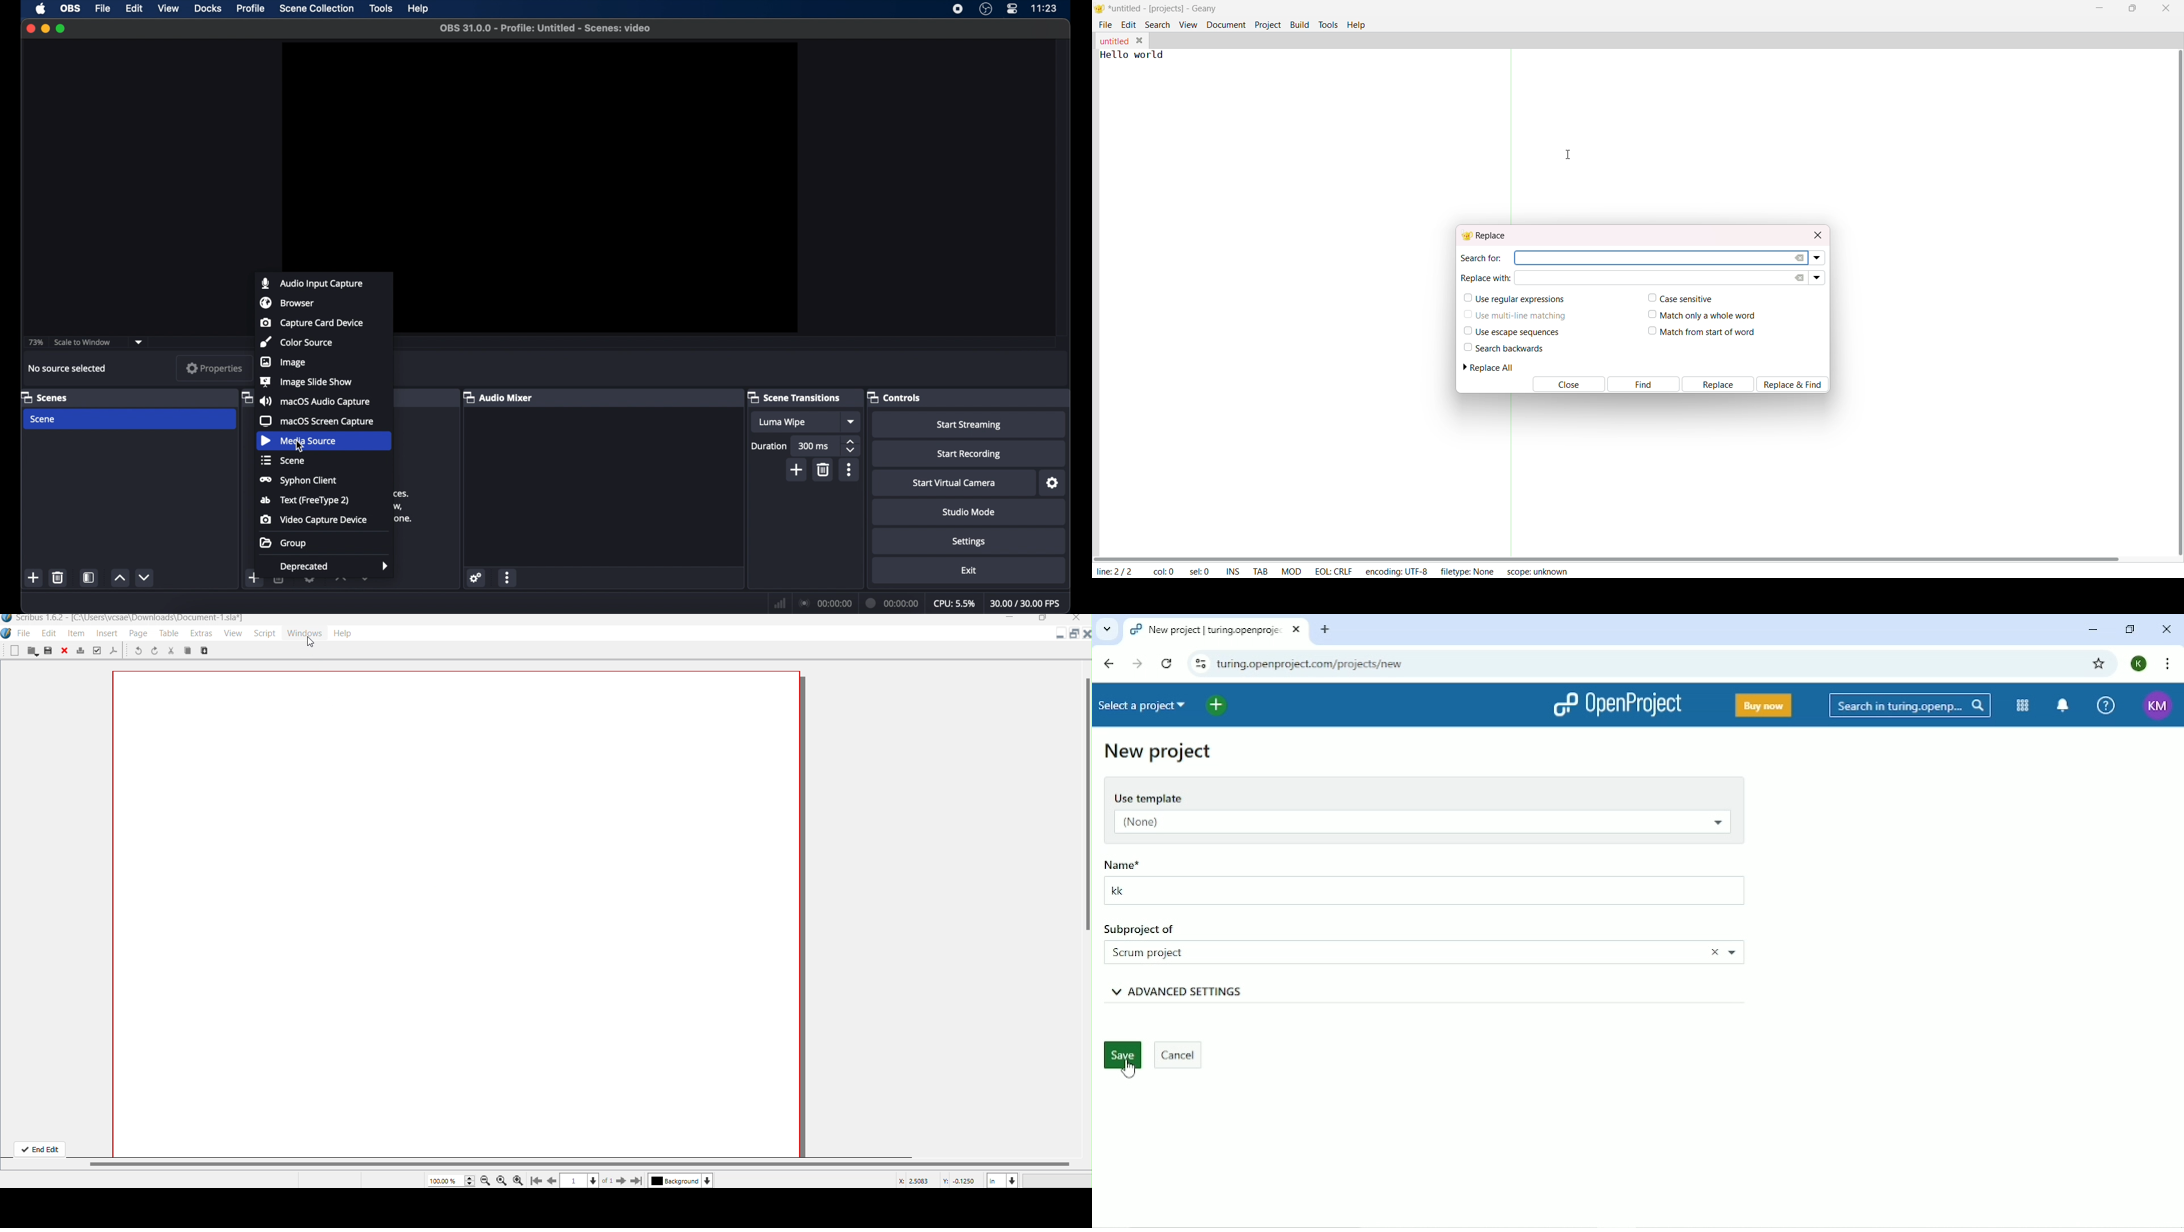 This screenshot has height=1232, width=2184. I want to click on studio  mode, so click(969, 512).